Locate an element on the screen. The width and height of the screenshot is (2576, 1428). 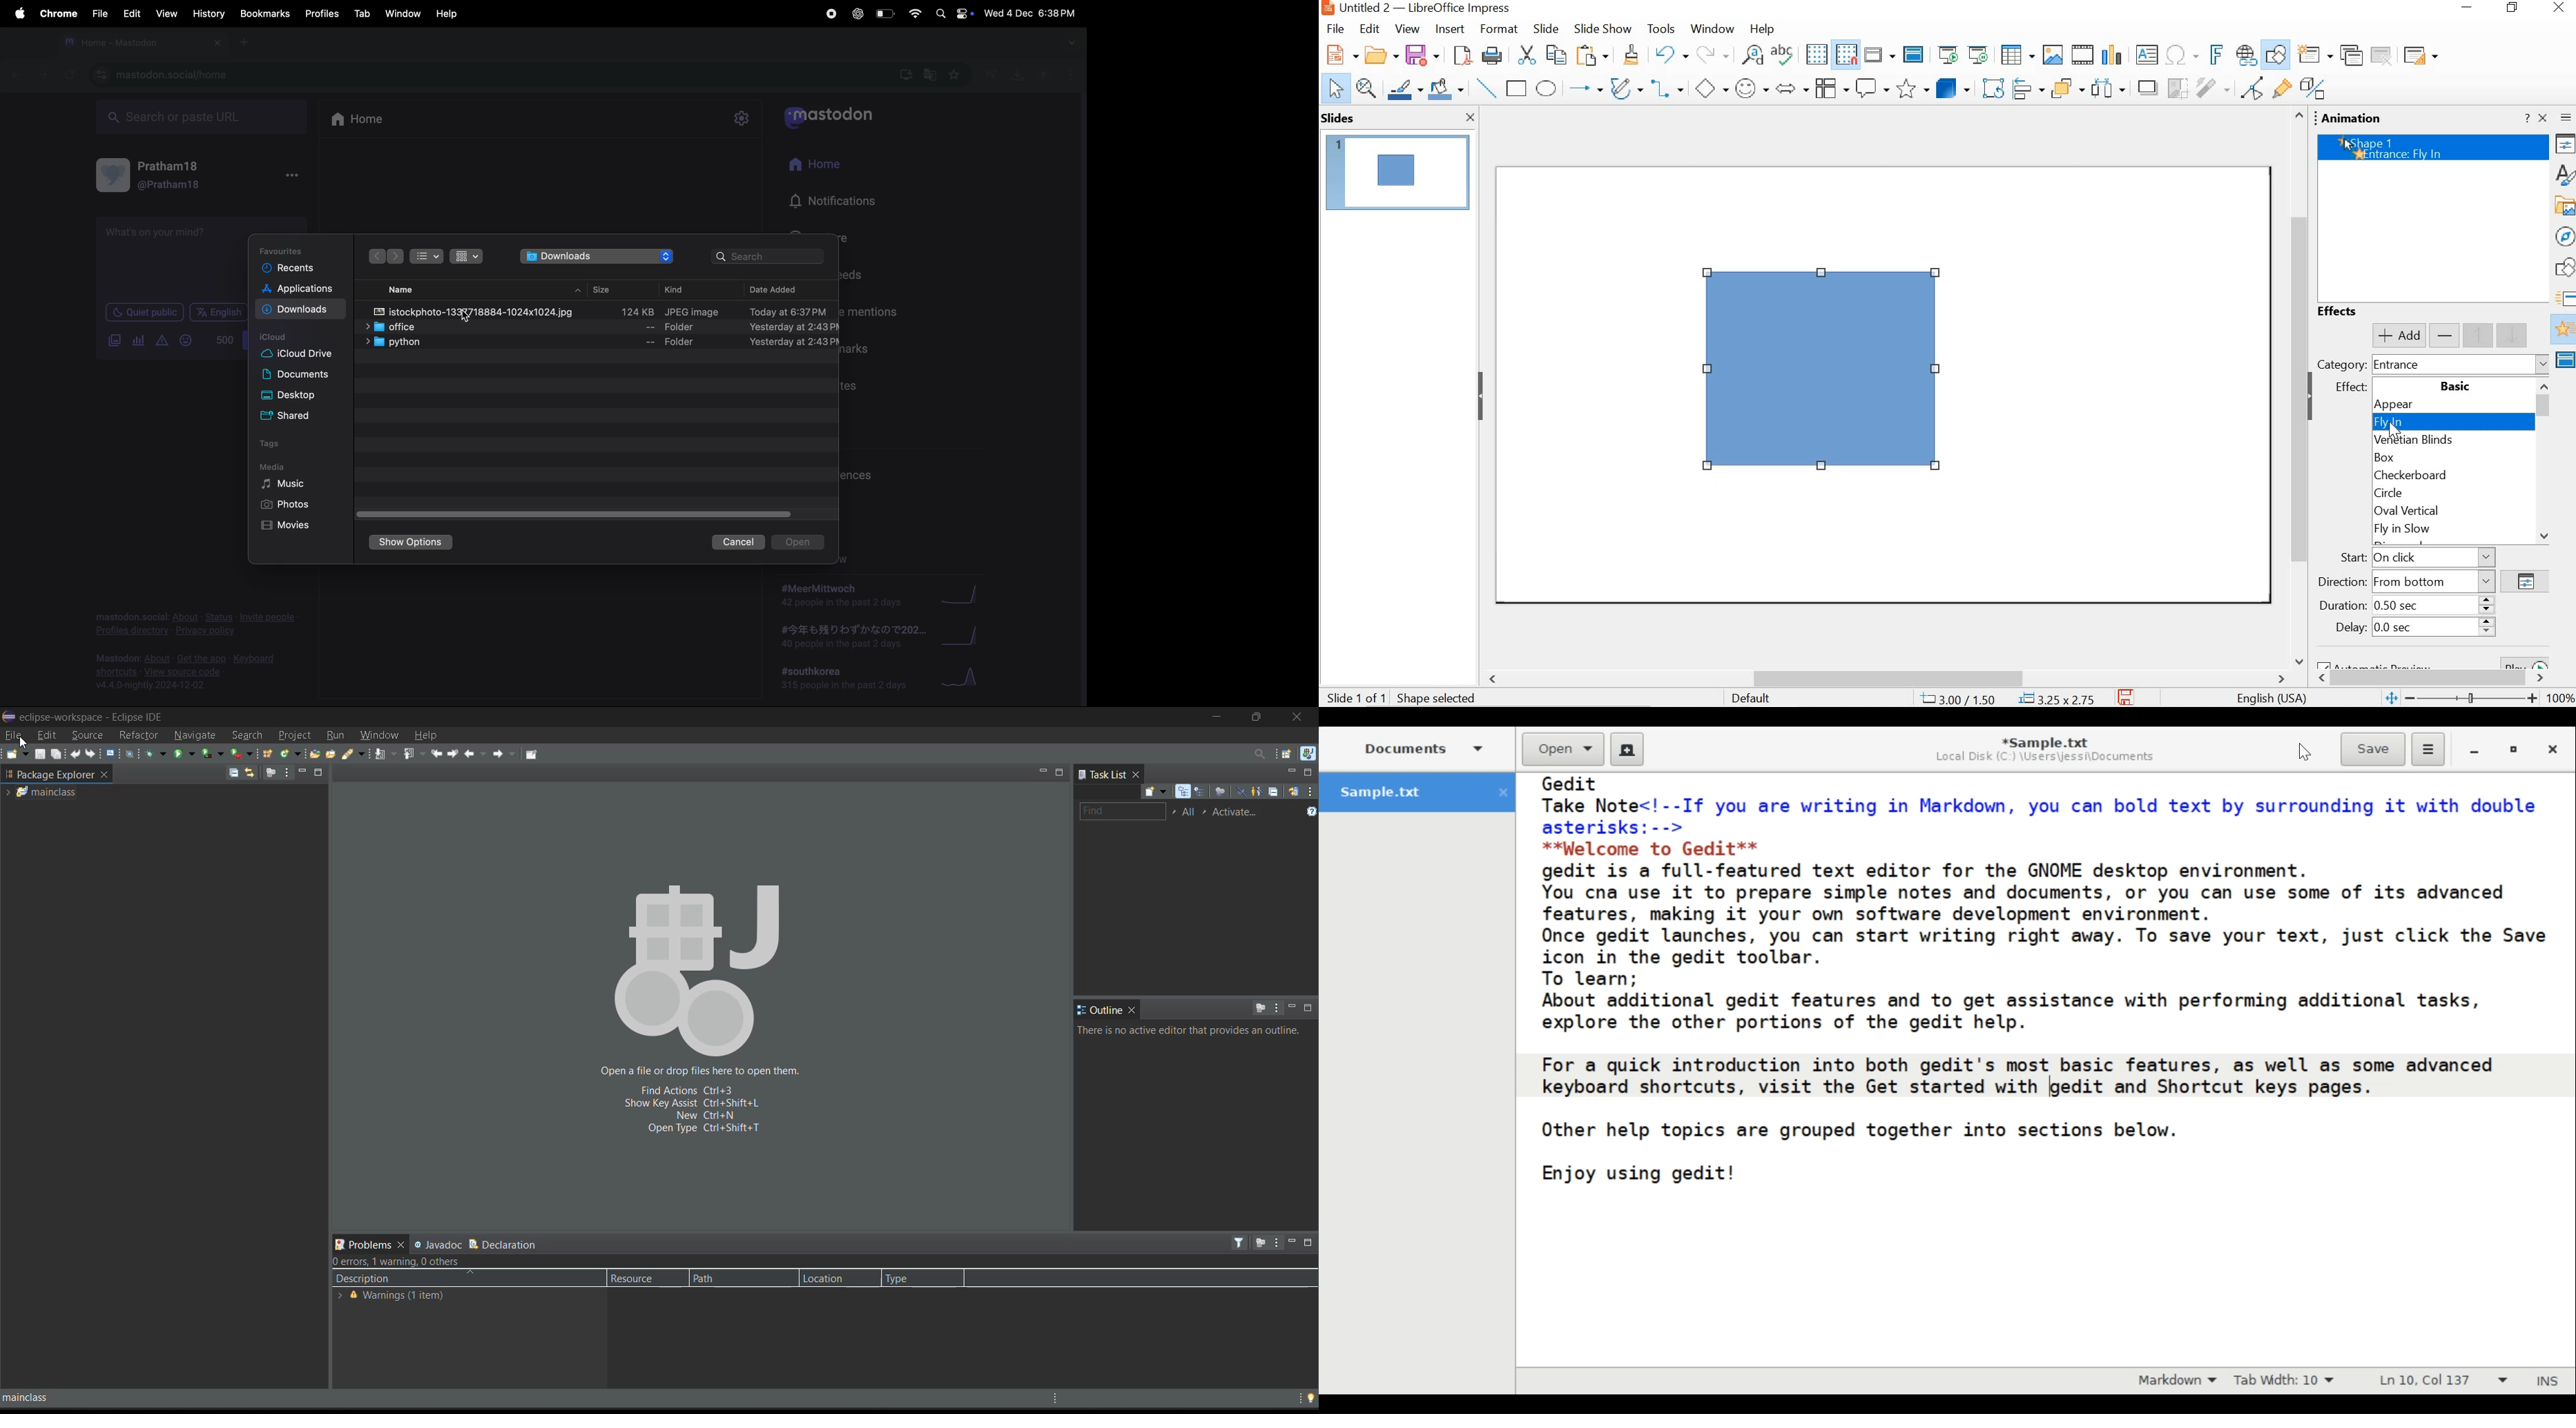
maximize is located at coordinates (1259, 717).